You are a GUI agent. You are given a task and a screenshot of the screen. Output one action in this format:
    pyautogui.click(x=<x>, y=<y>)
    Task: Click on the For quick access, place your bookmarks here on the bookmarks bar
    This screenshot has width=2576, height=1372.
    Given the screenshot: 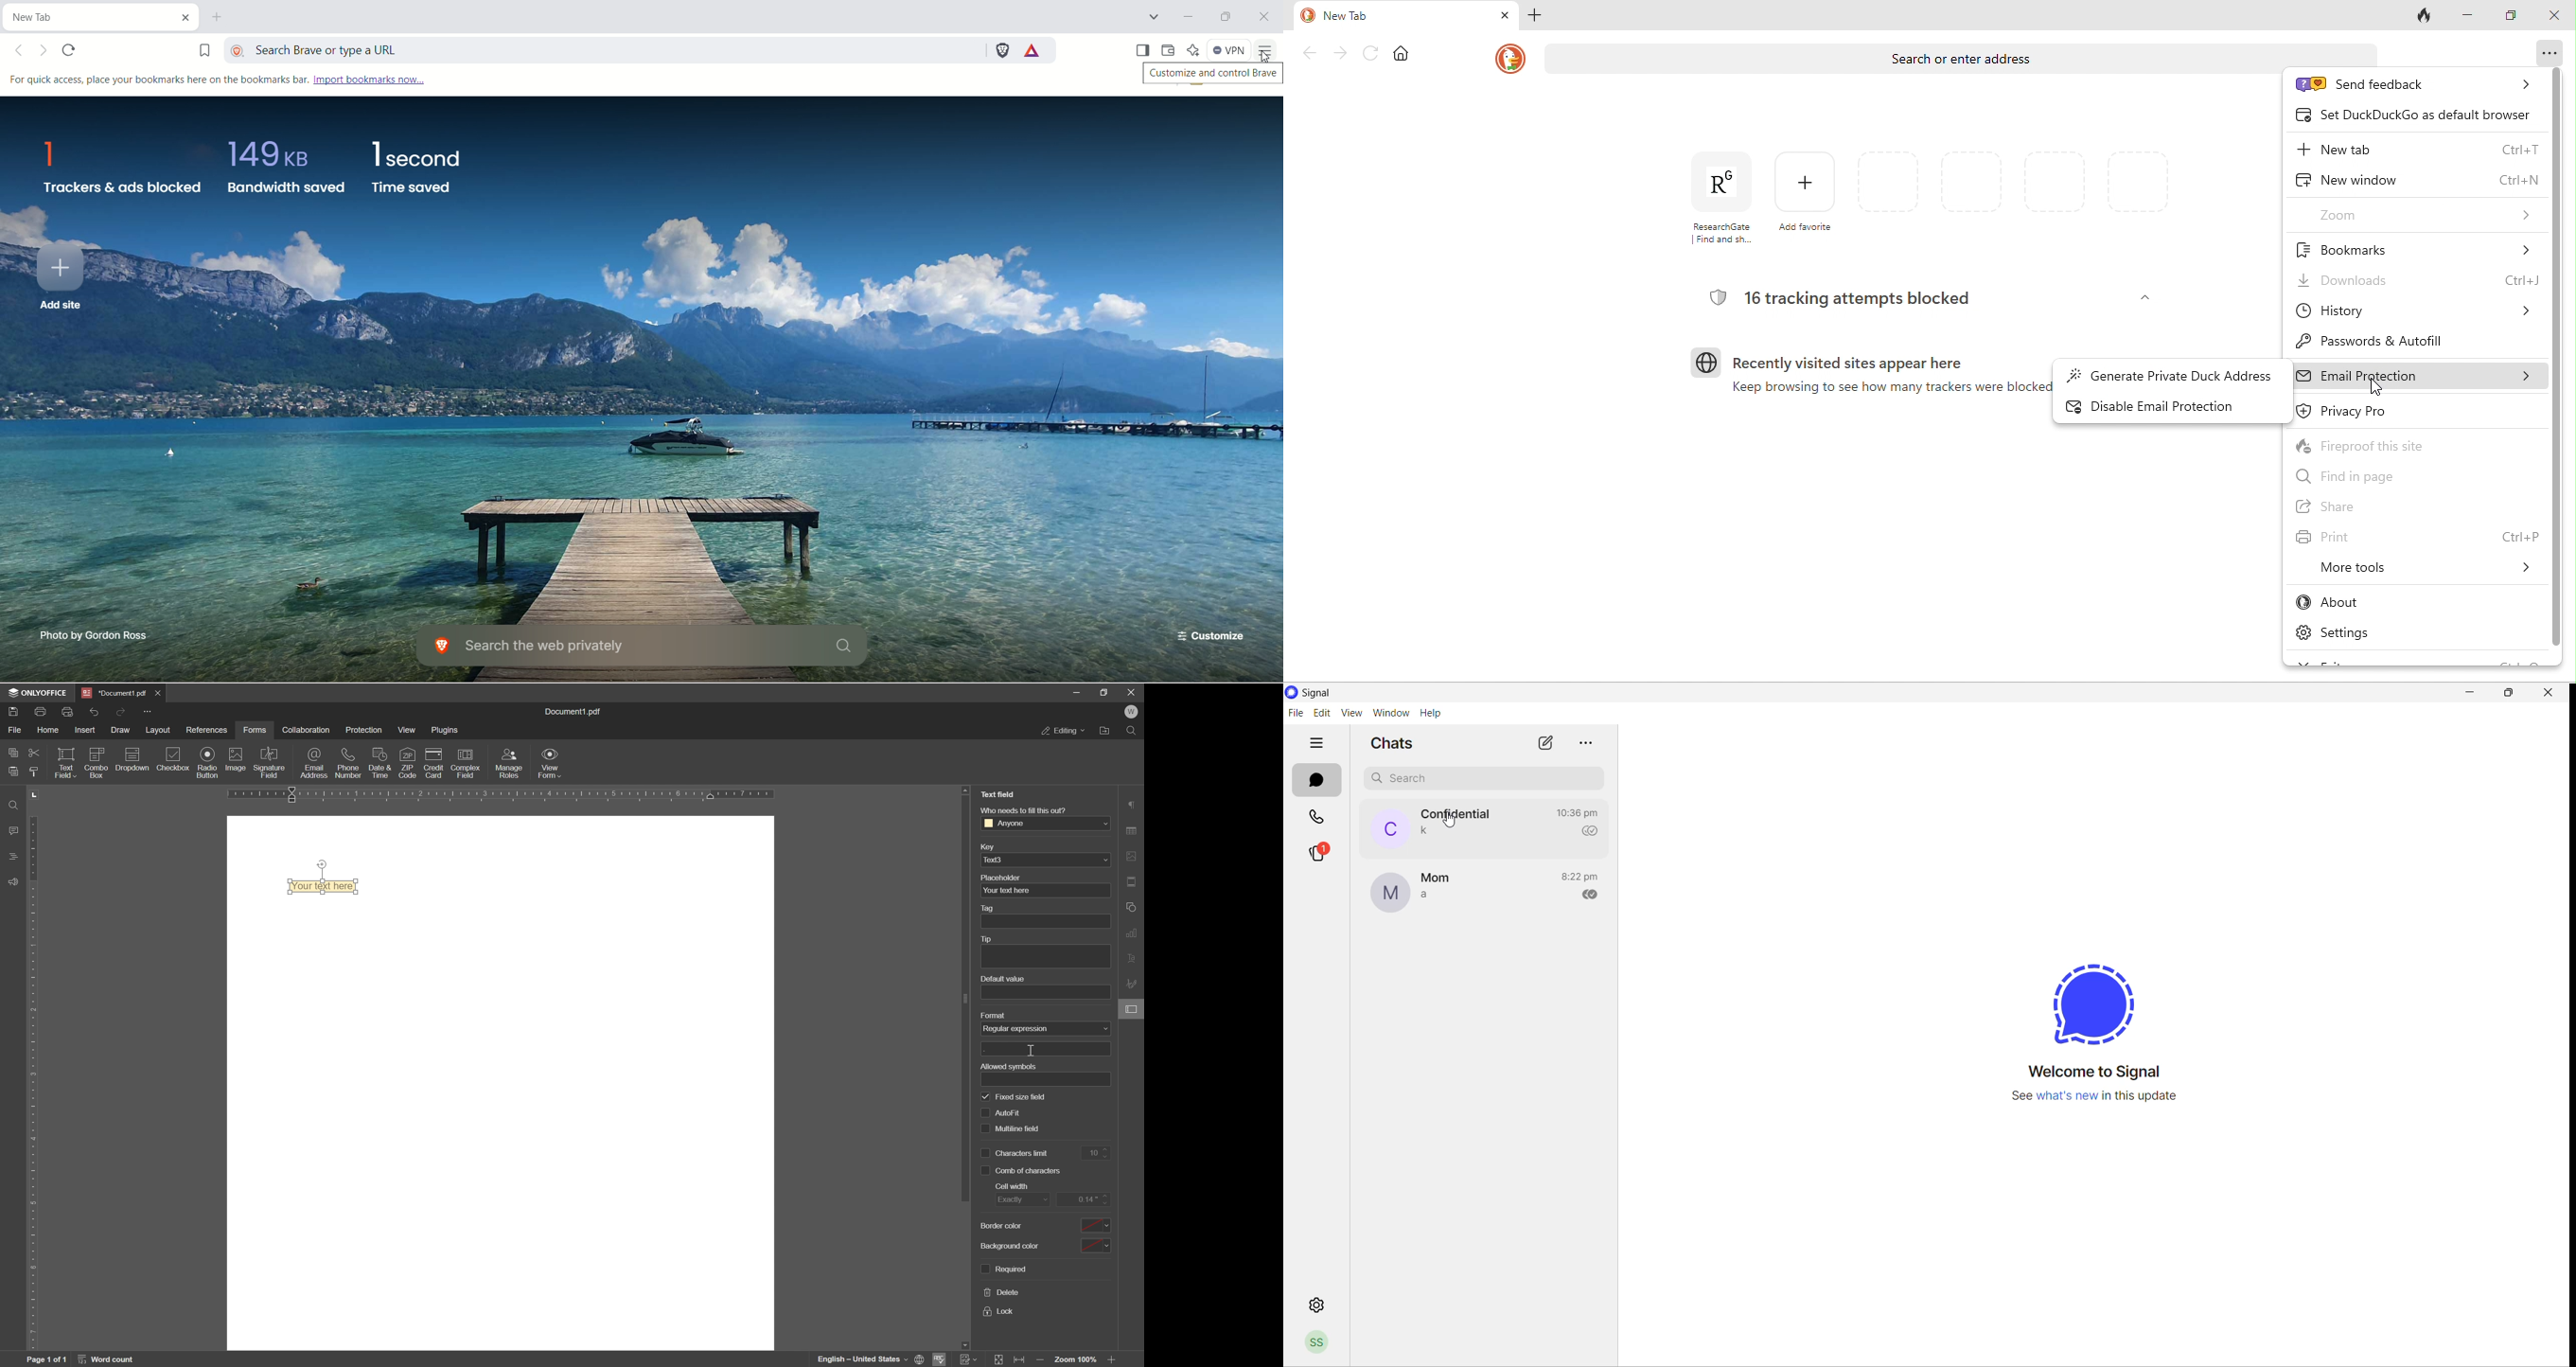 What is the action you would take?
    pyautogui.click(x=155, y=80)
    